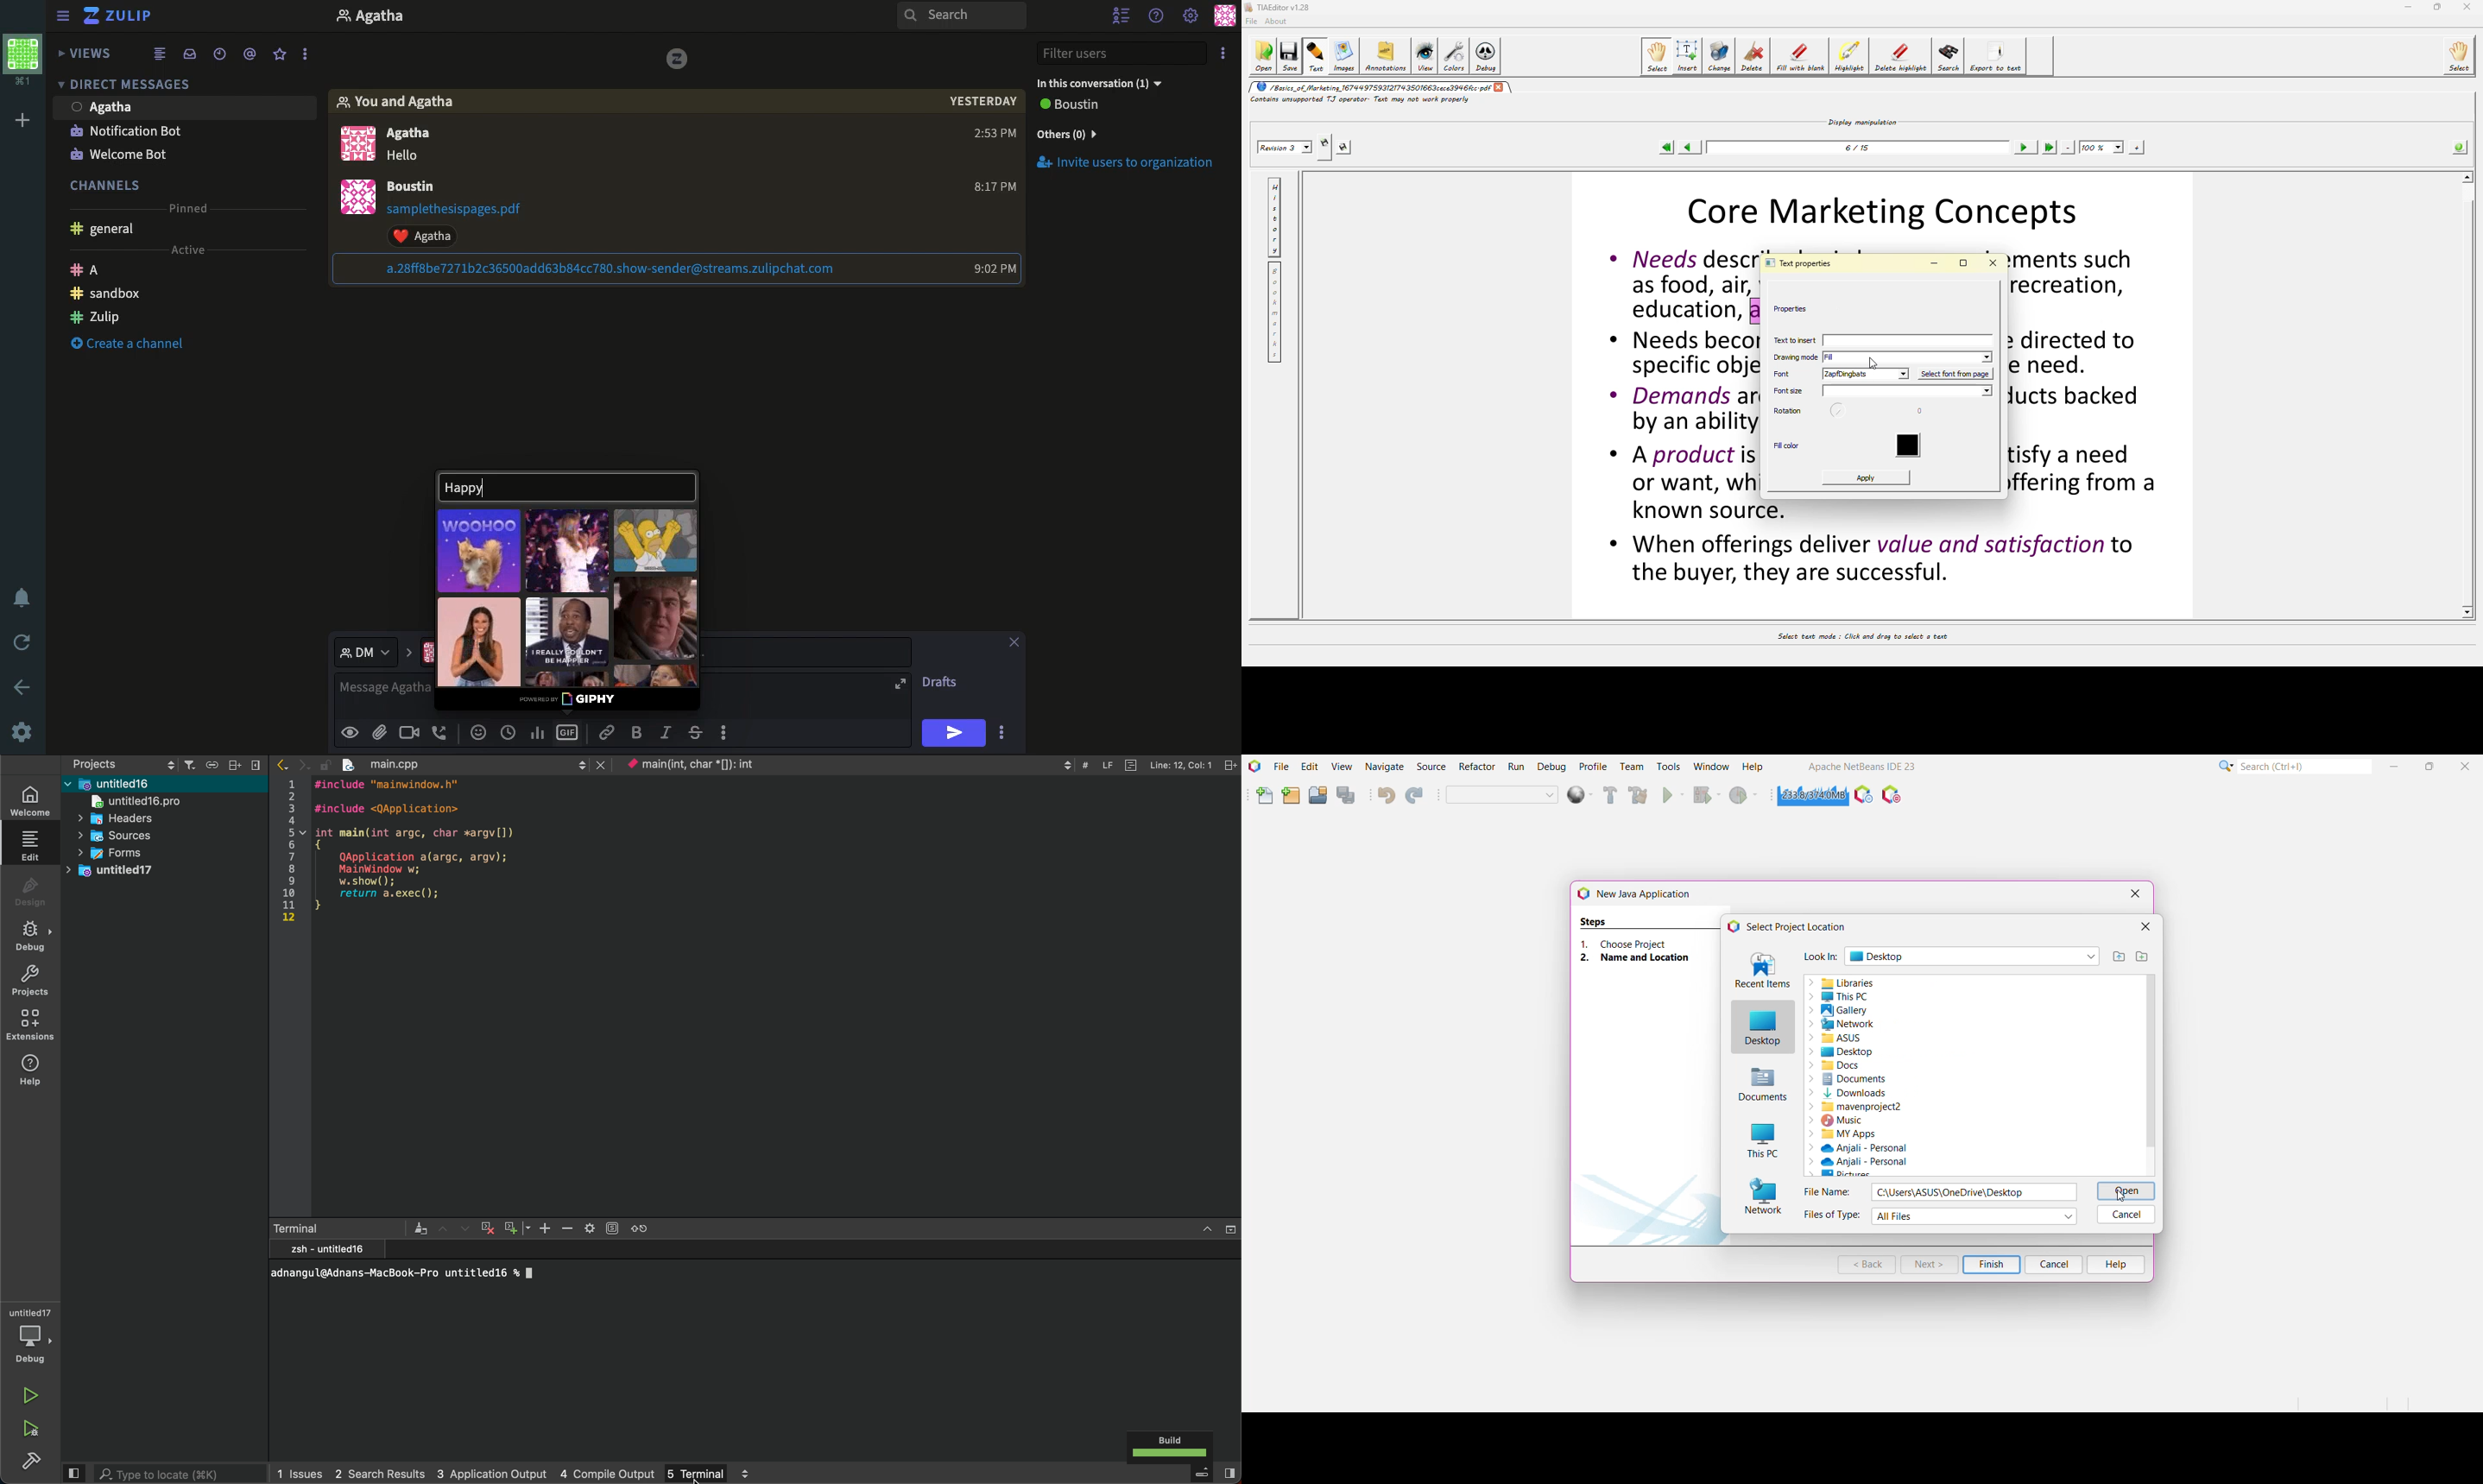 This screenshot has width=2492, height=1484. Describe the element at coordinates (63, 16) in the screenshot. I see `Hide menu` at that location.